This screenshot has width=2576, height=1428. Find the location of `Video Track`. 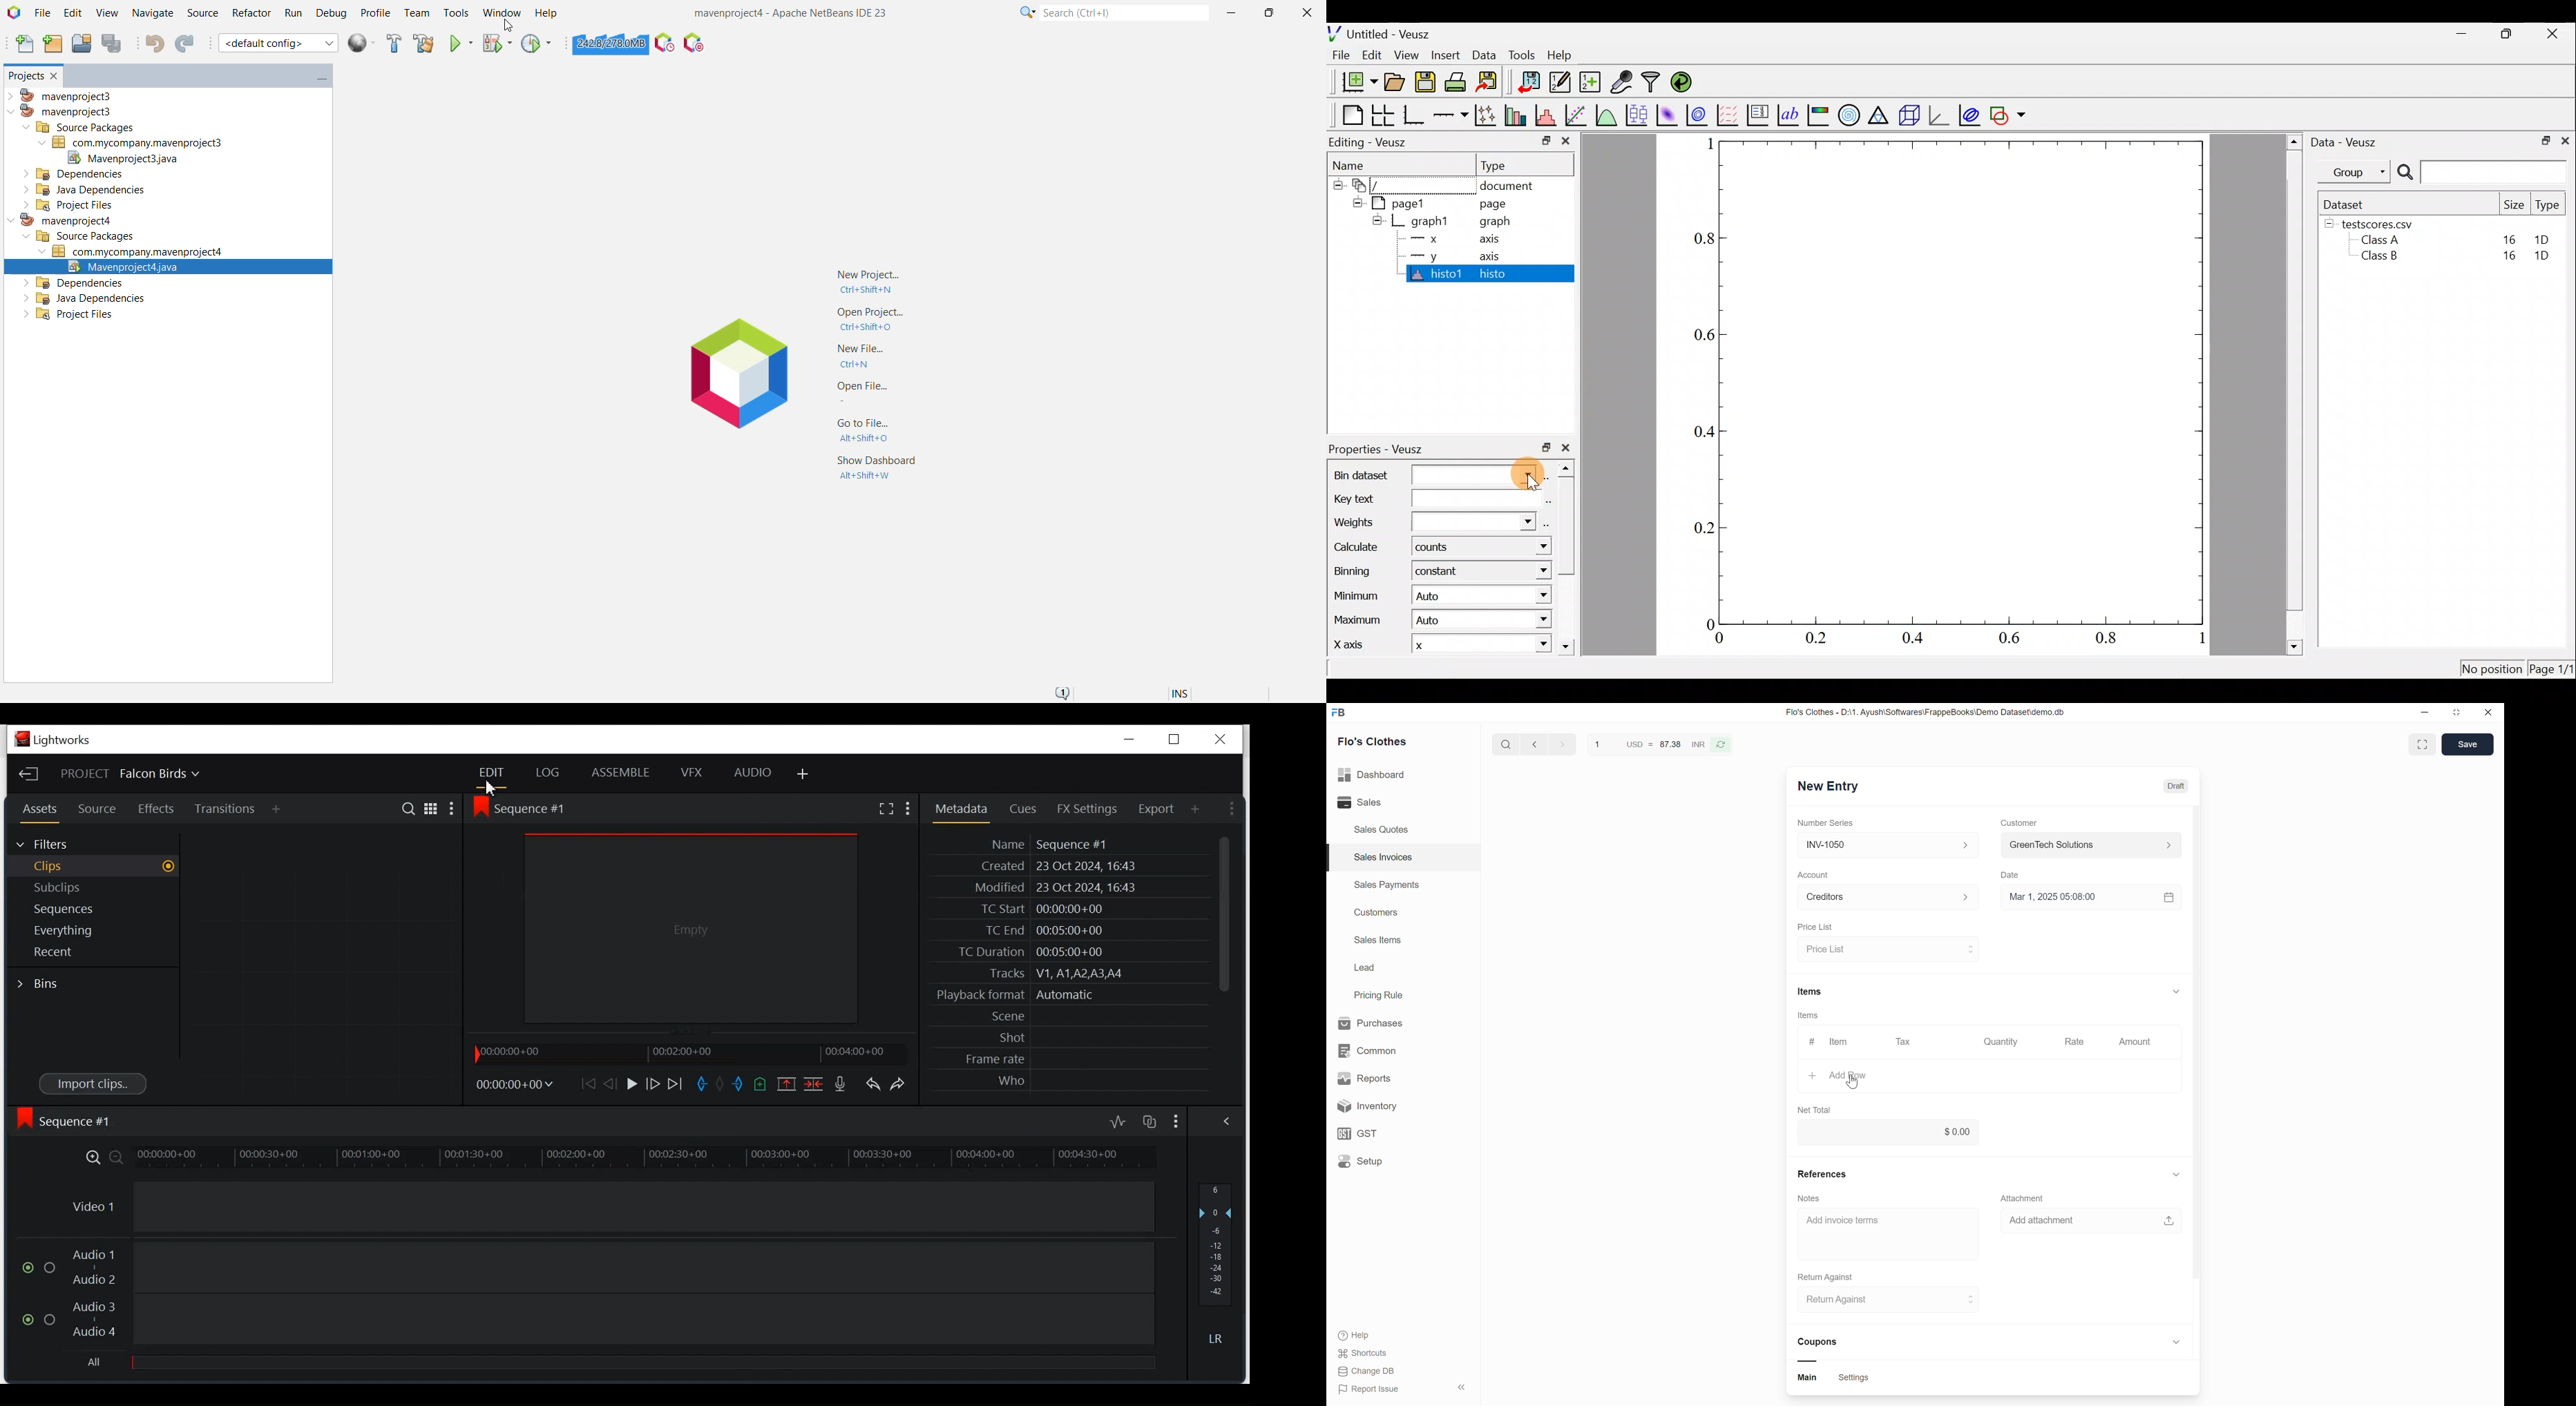

Video Track is located at coordinates (584, 1206).